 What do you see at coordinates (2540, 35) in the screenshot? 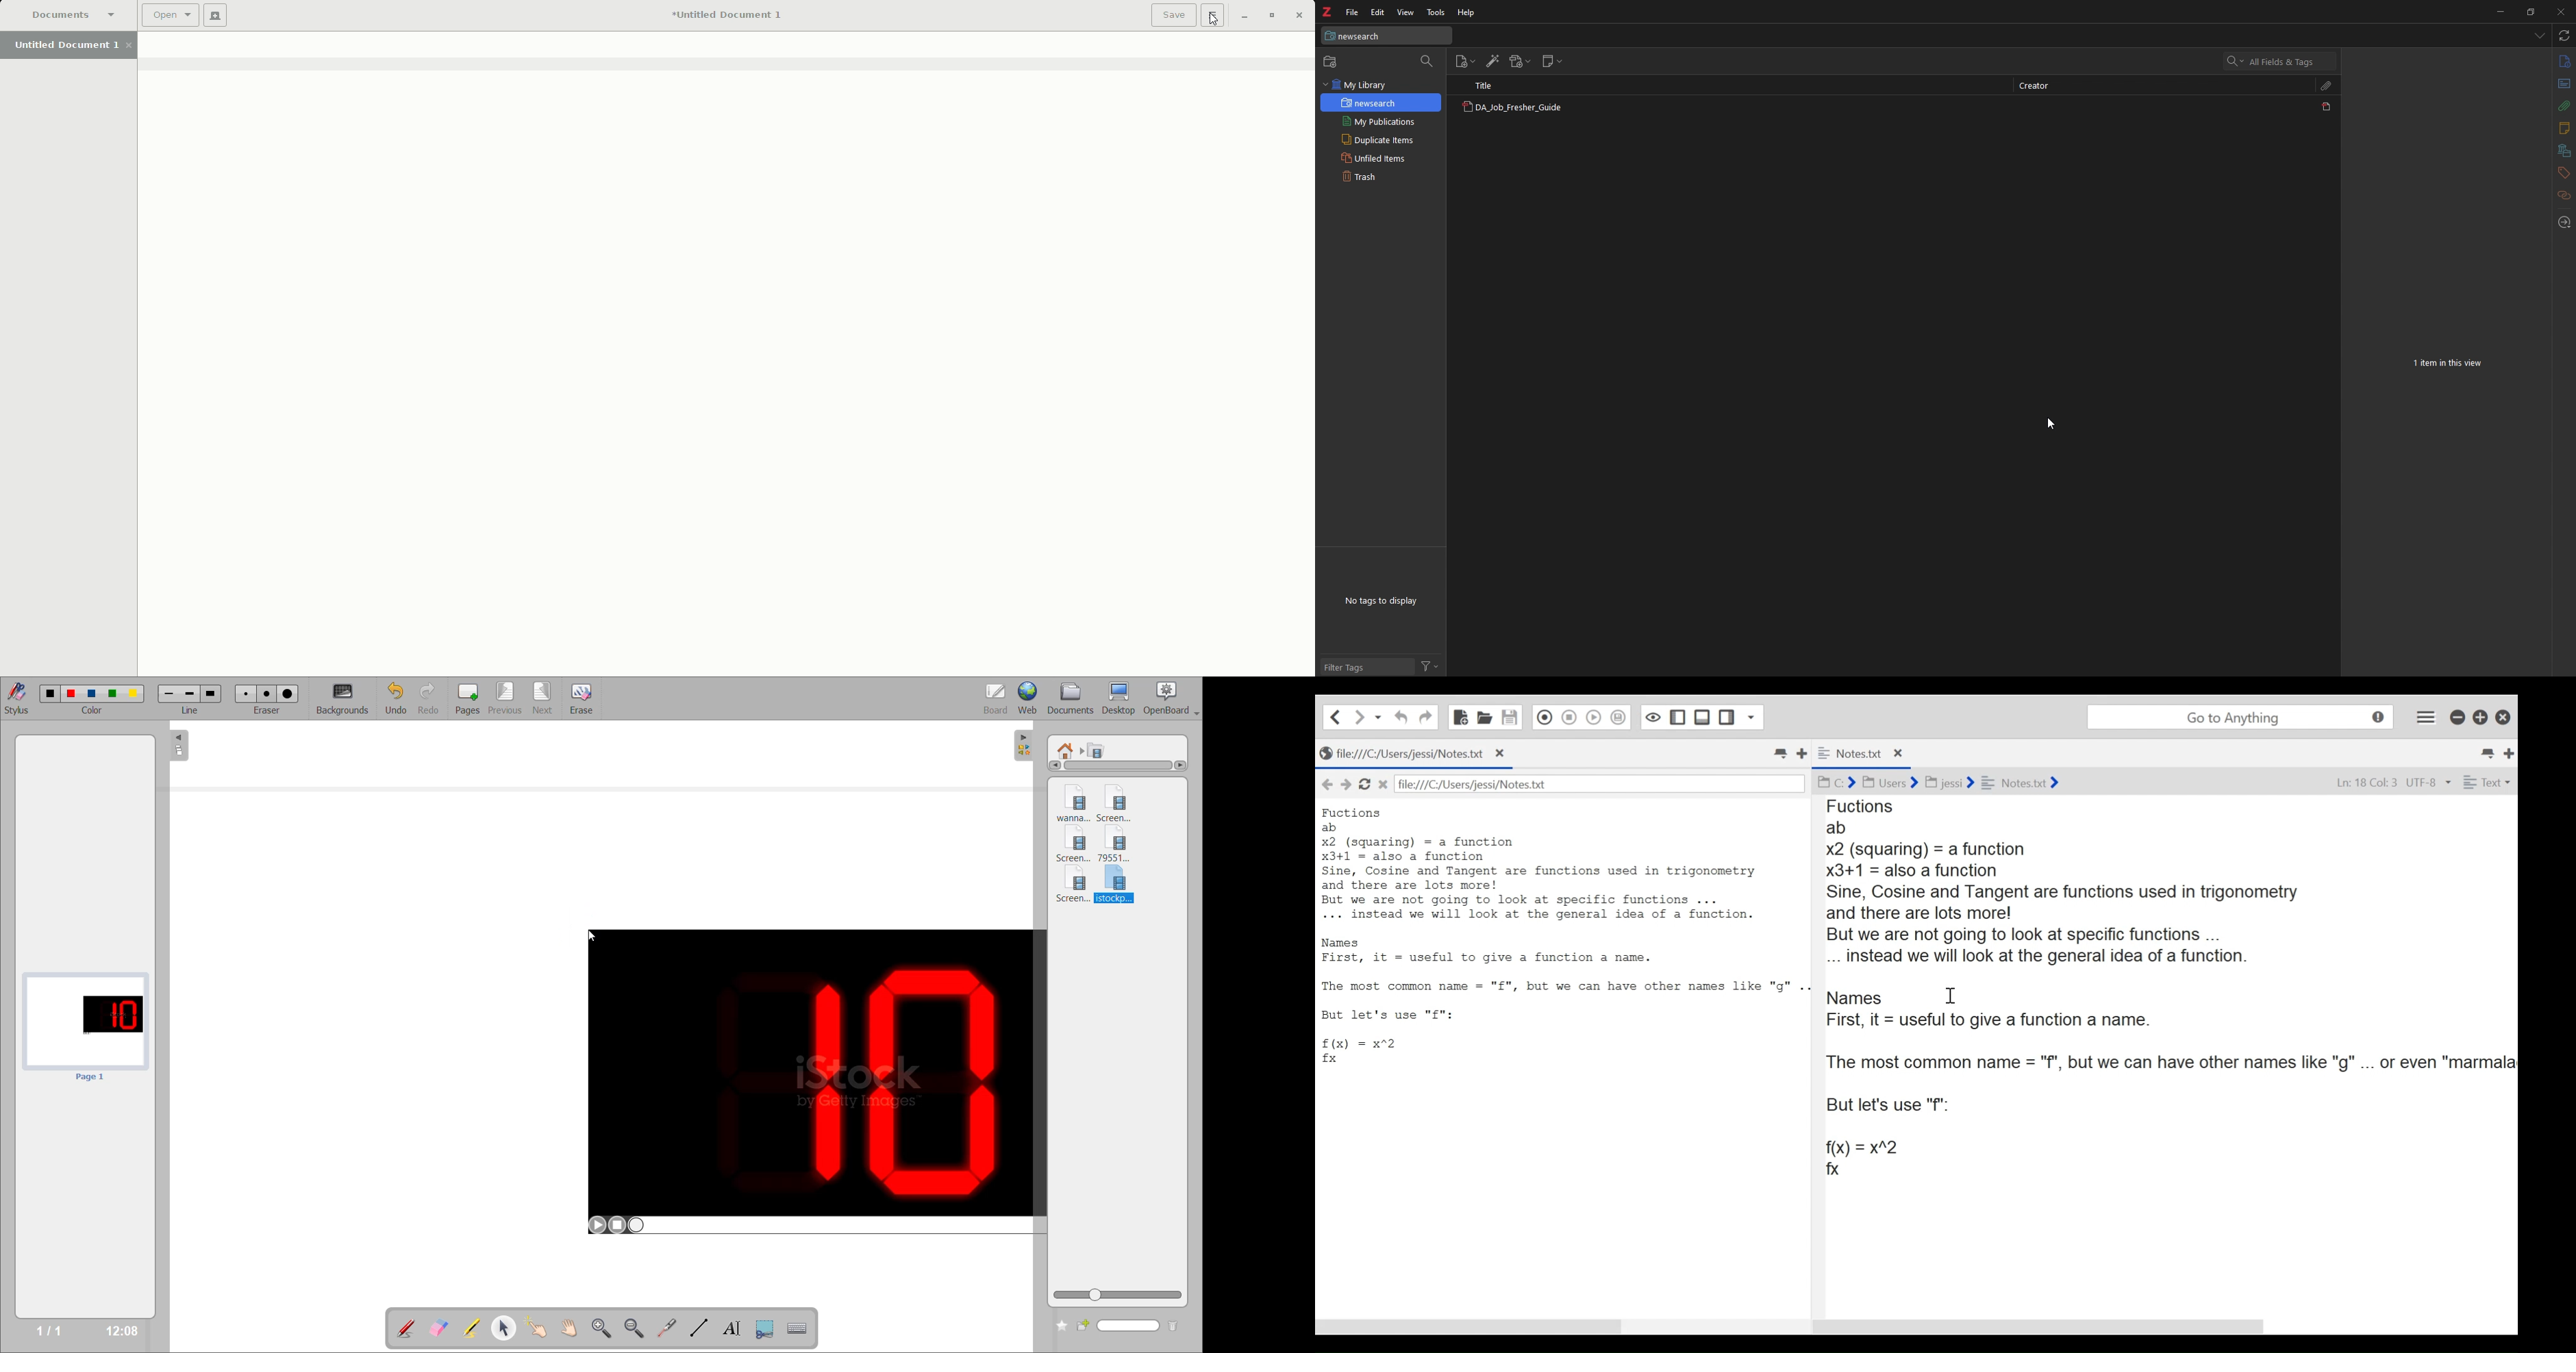
I see `list all items` at bounding box center [2540, 35].